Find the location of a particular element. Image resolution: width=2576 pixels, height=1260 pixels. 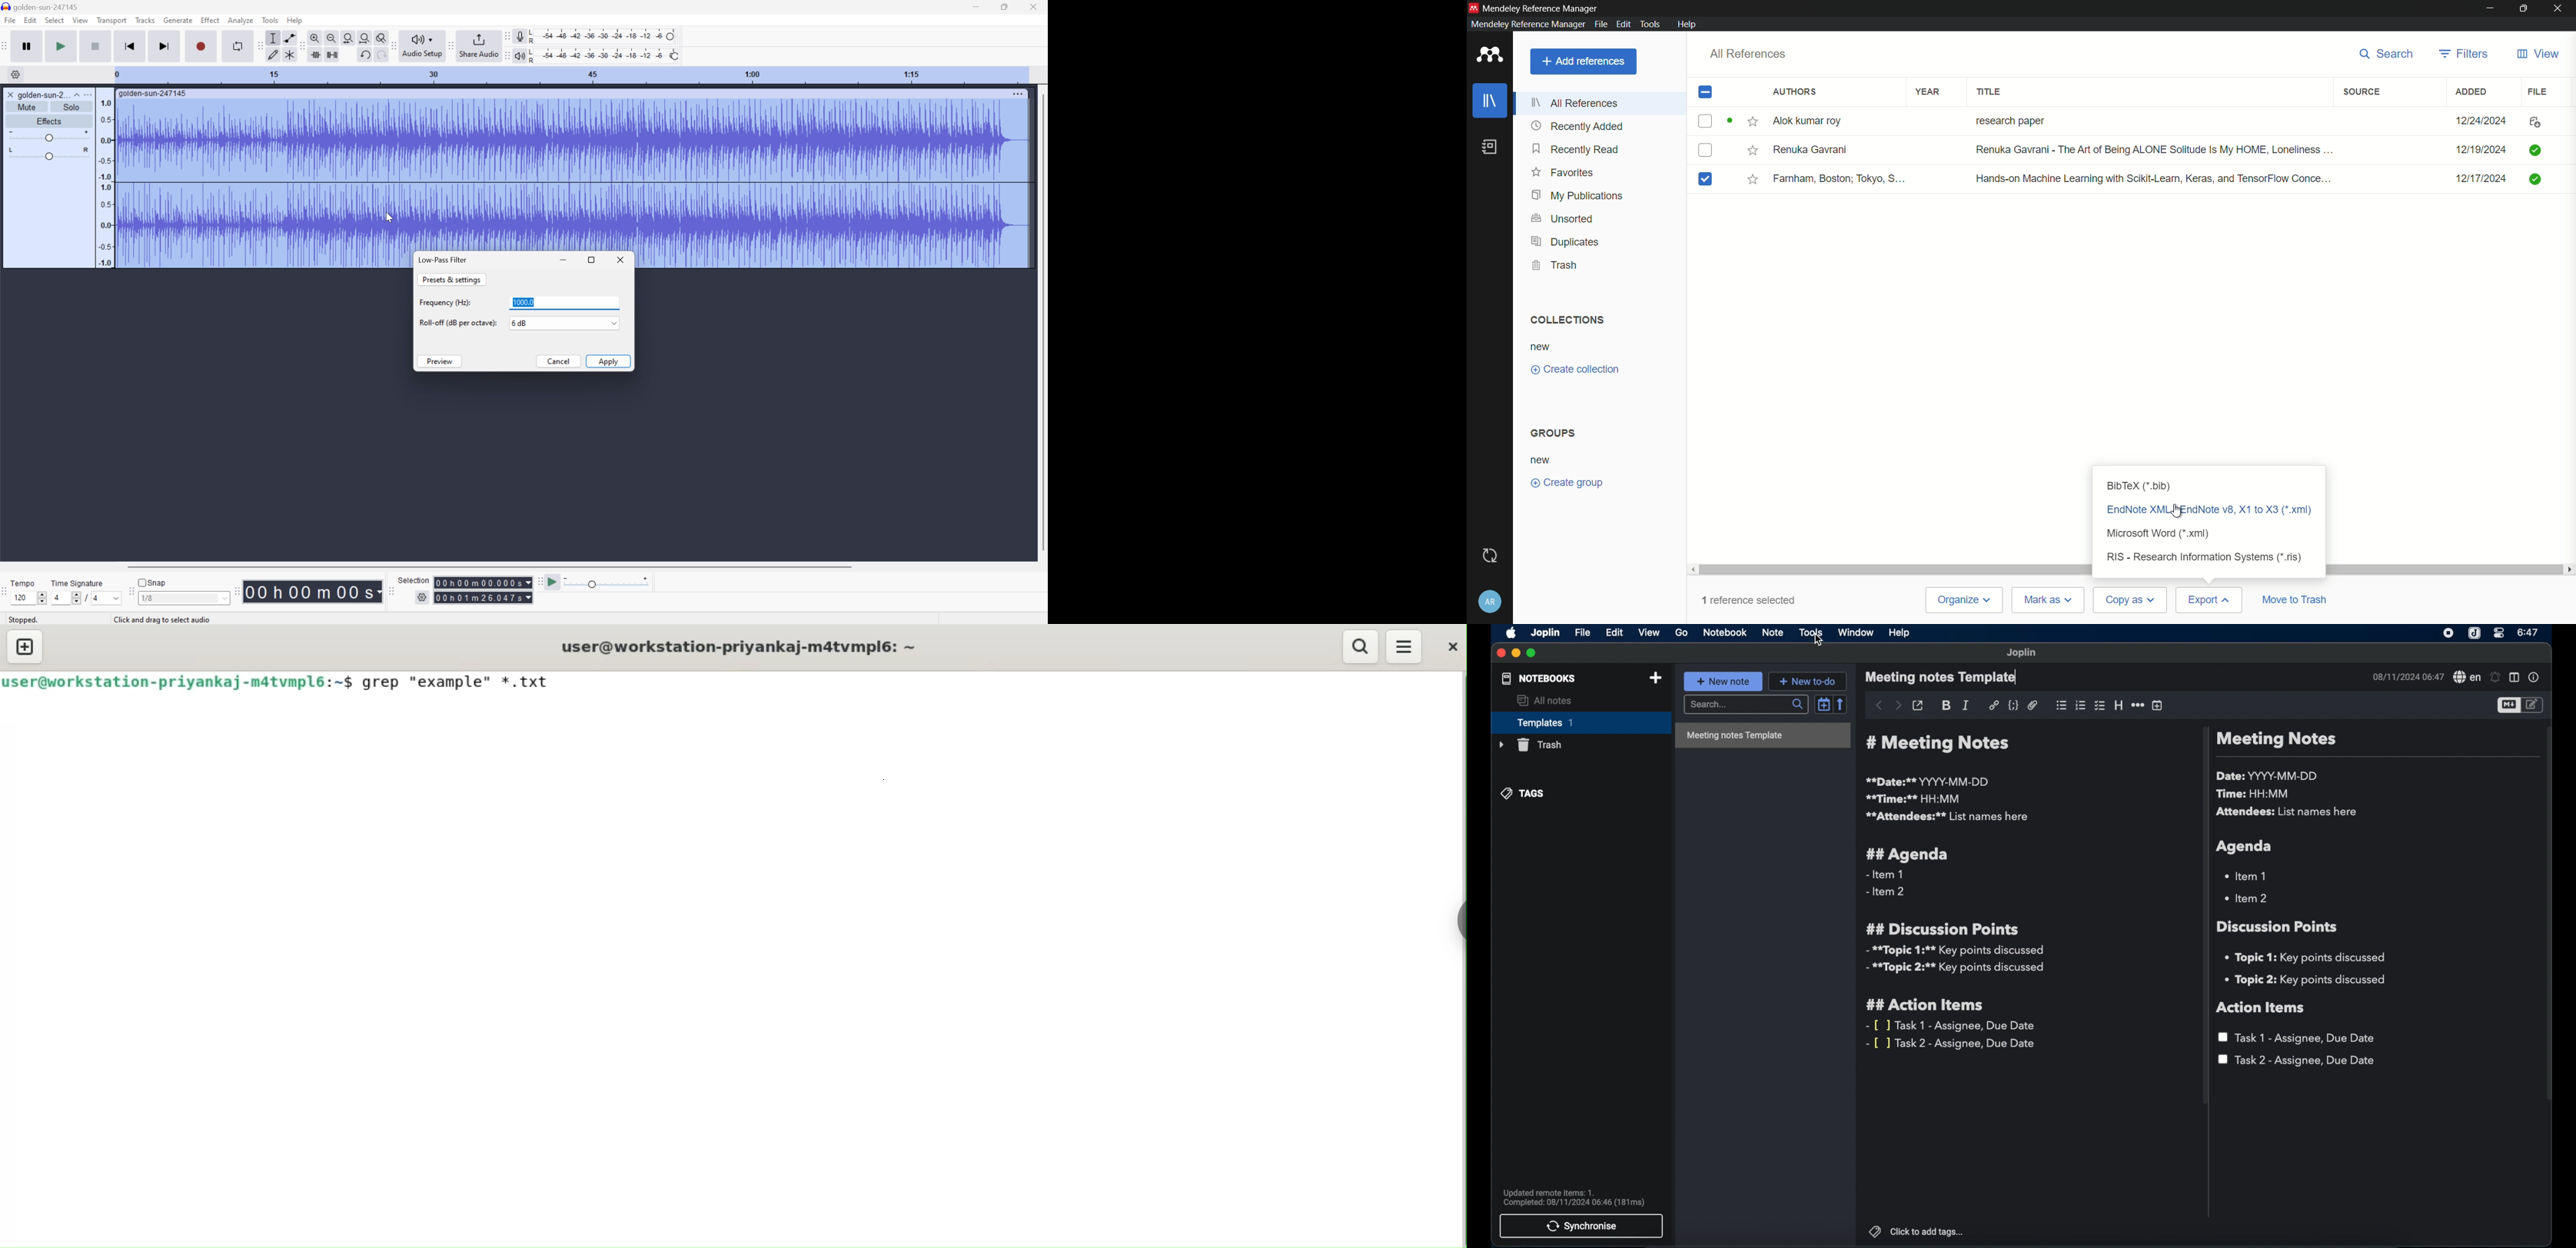

apple icon is located at coordinates (1509, 633).